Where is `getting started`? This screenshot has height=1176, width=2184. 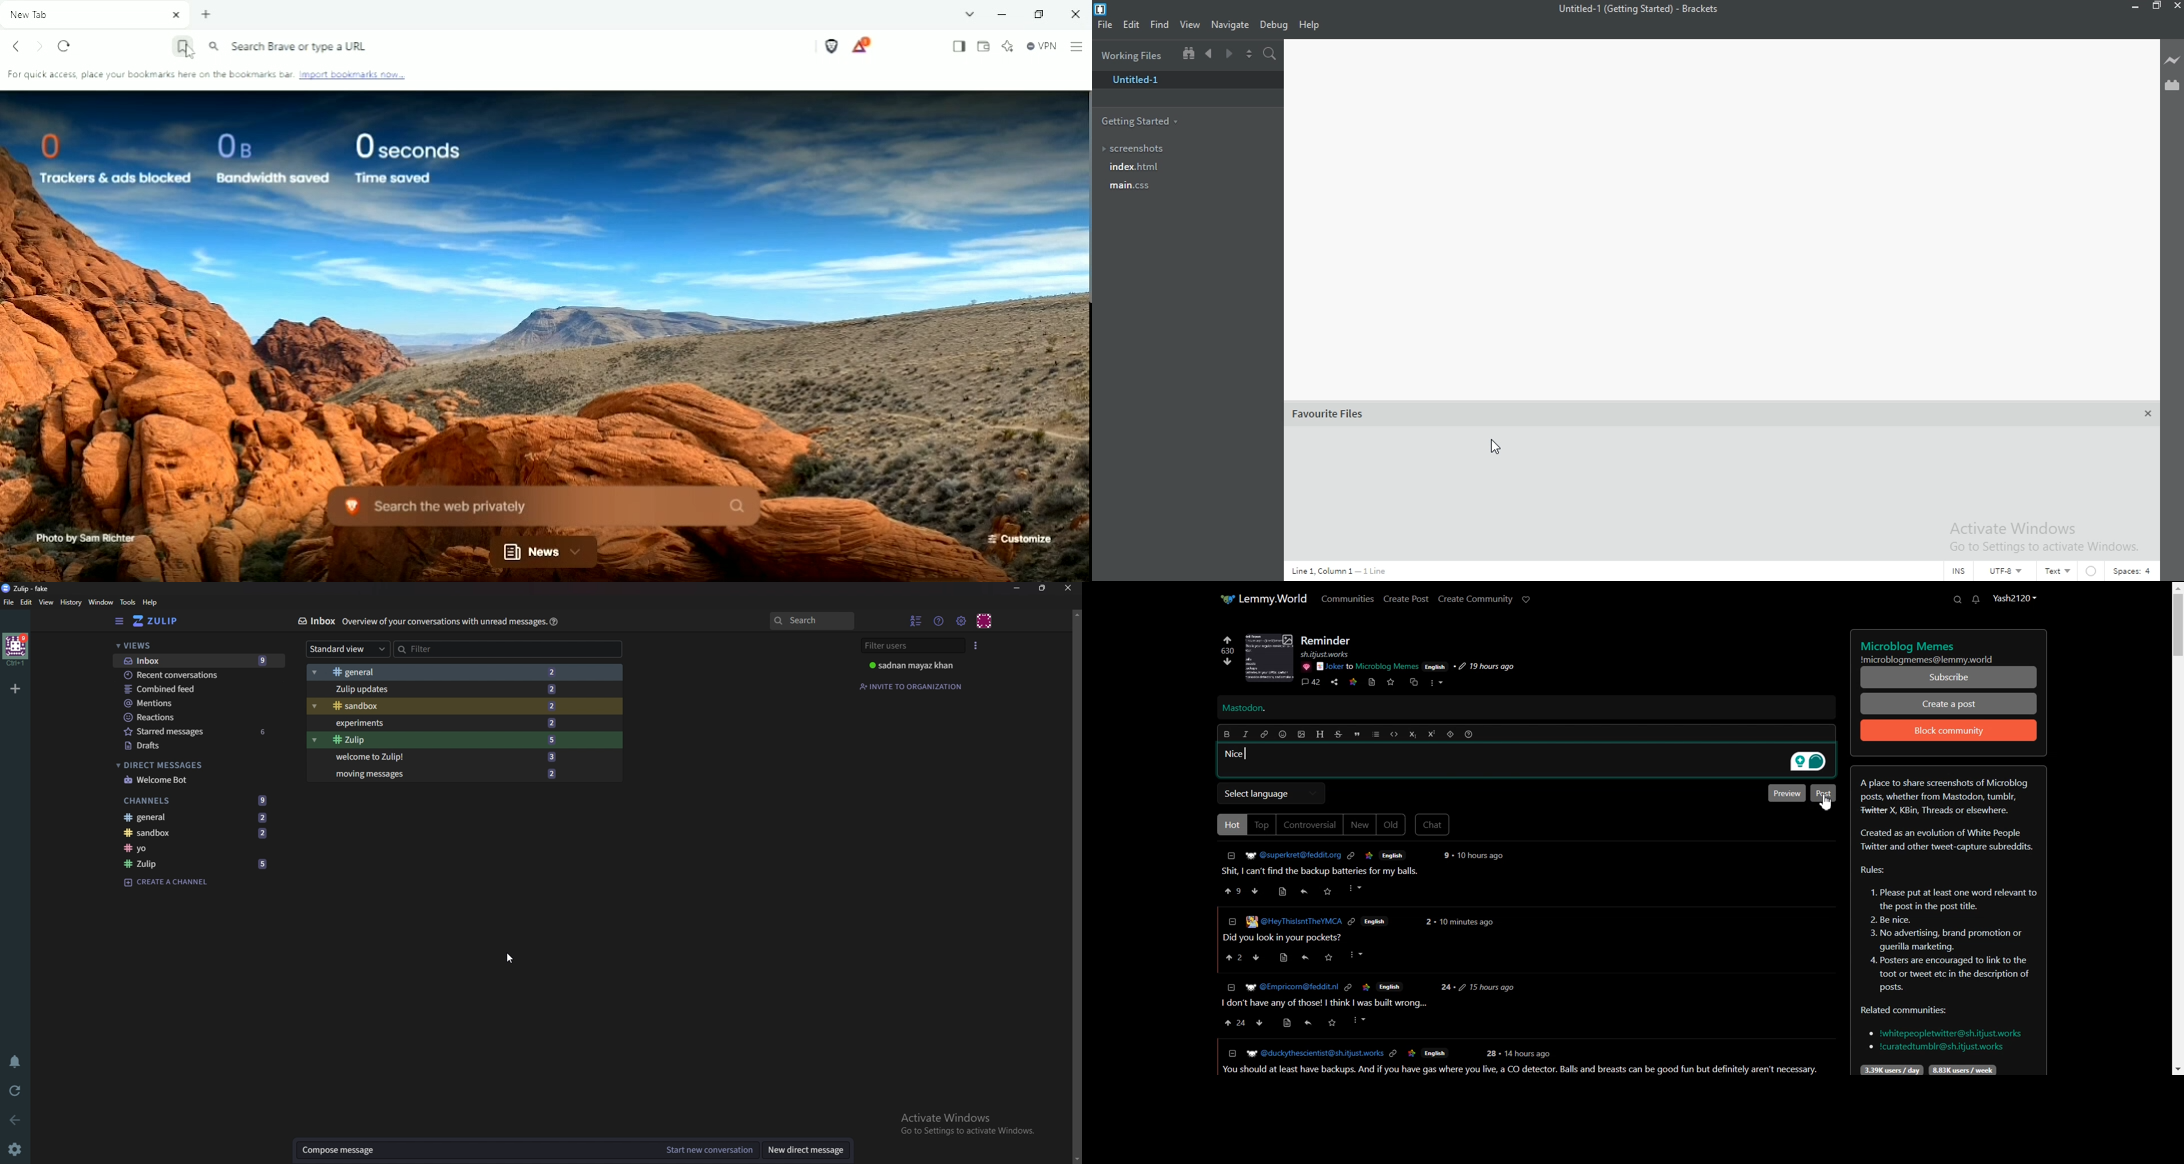
getting started is located at coordinates (1185, 118).